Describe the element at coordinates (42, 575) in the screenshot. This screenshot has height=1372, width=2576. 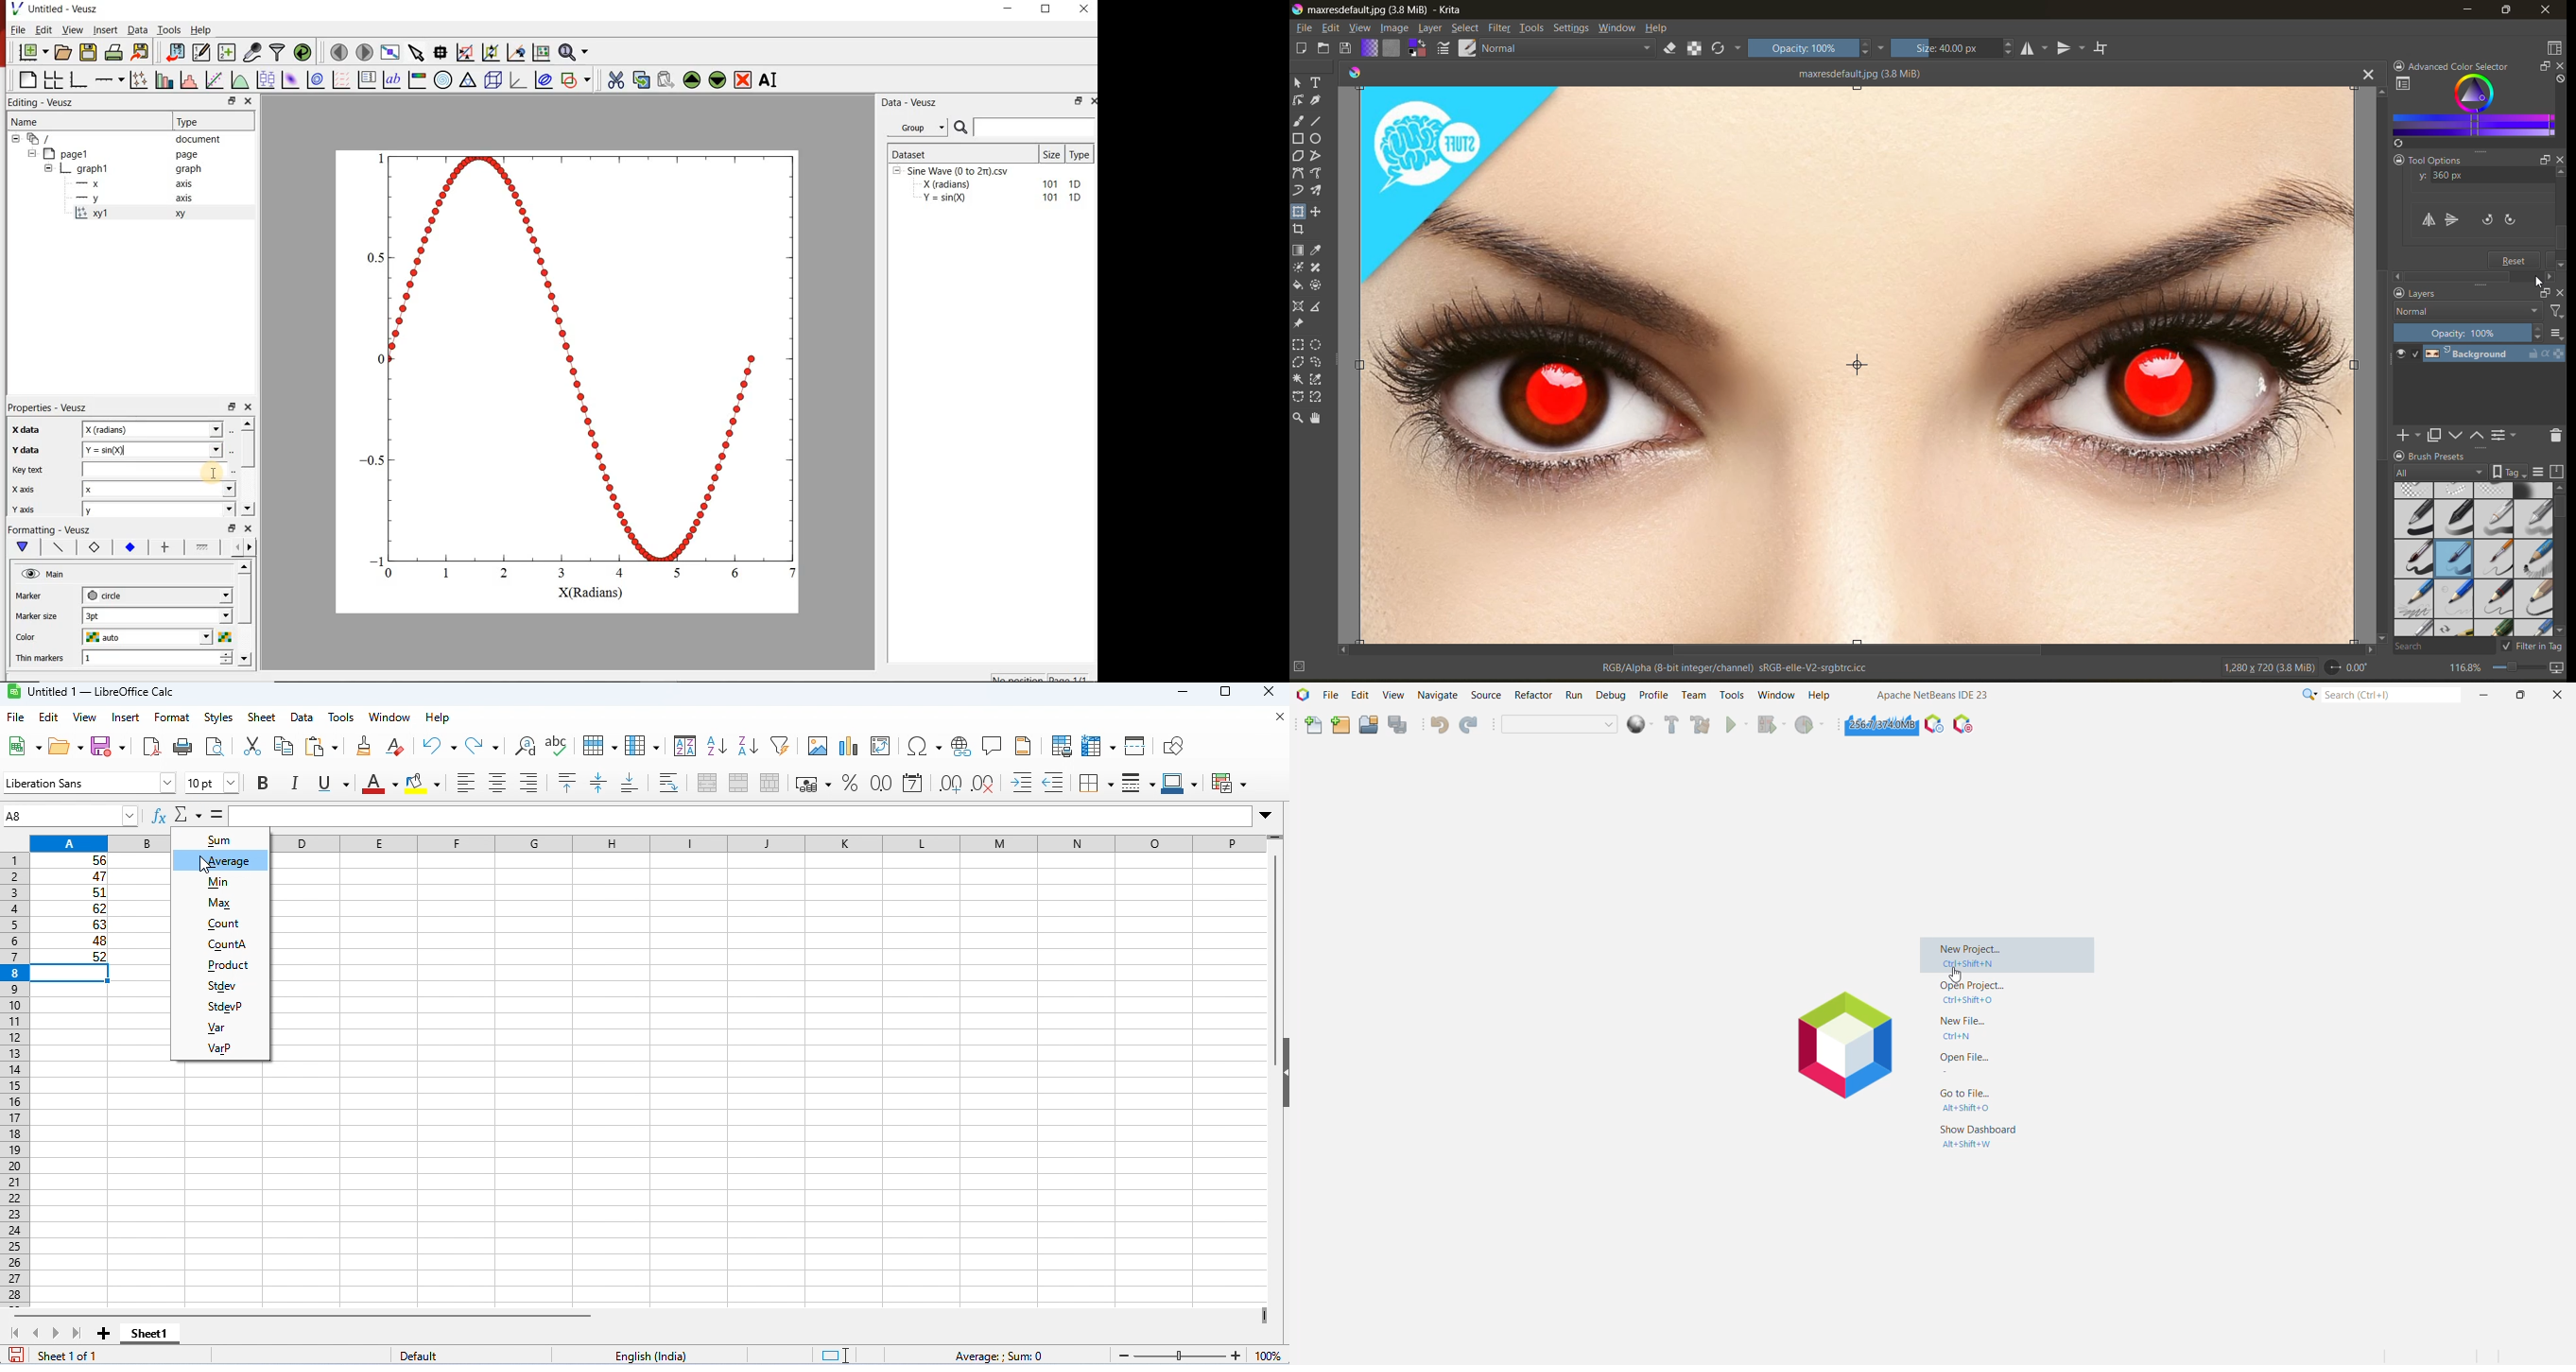
I see `@ main` at that location.